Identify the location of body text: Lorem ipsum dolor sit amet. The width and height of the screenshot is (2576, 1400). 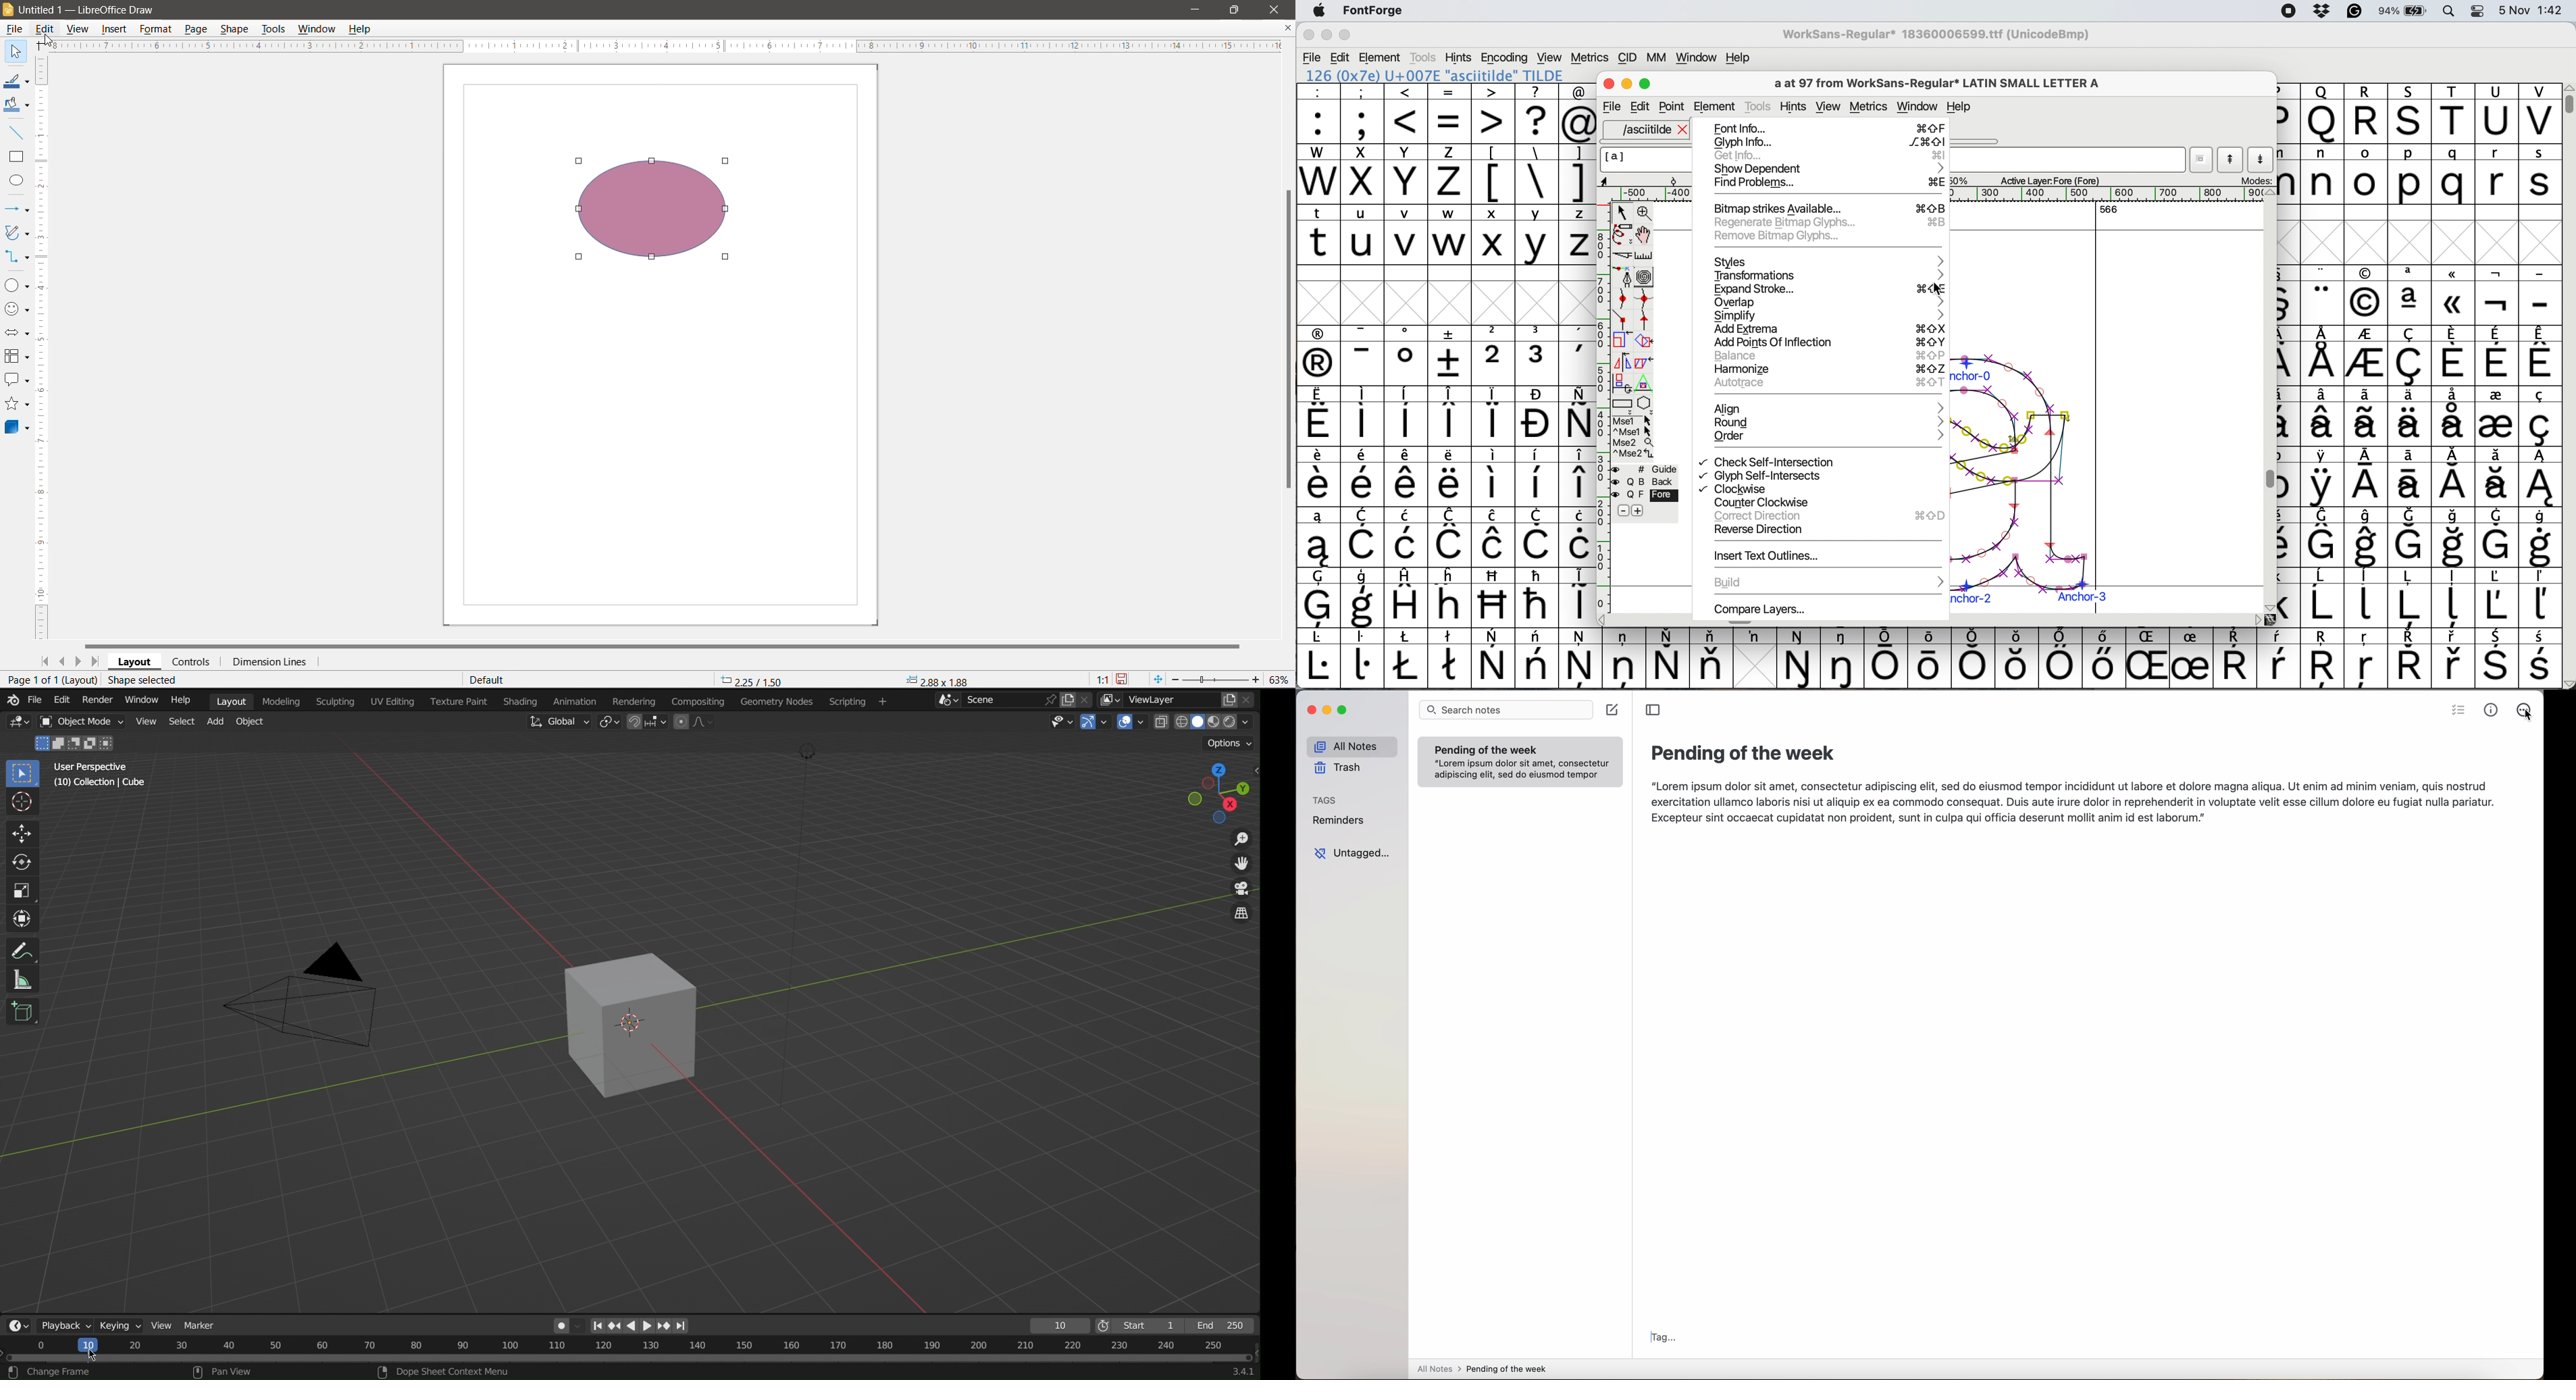
(2071, 802).